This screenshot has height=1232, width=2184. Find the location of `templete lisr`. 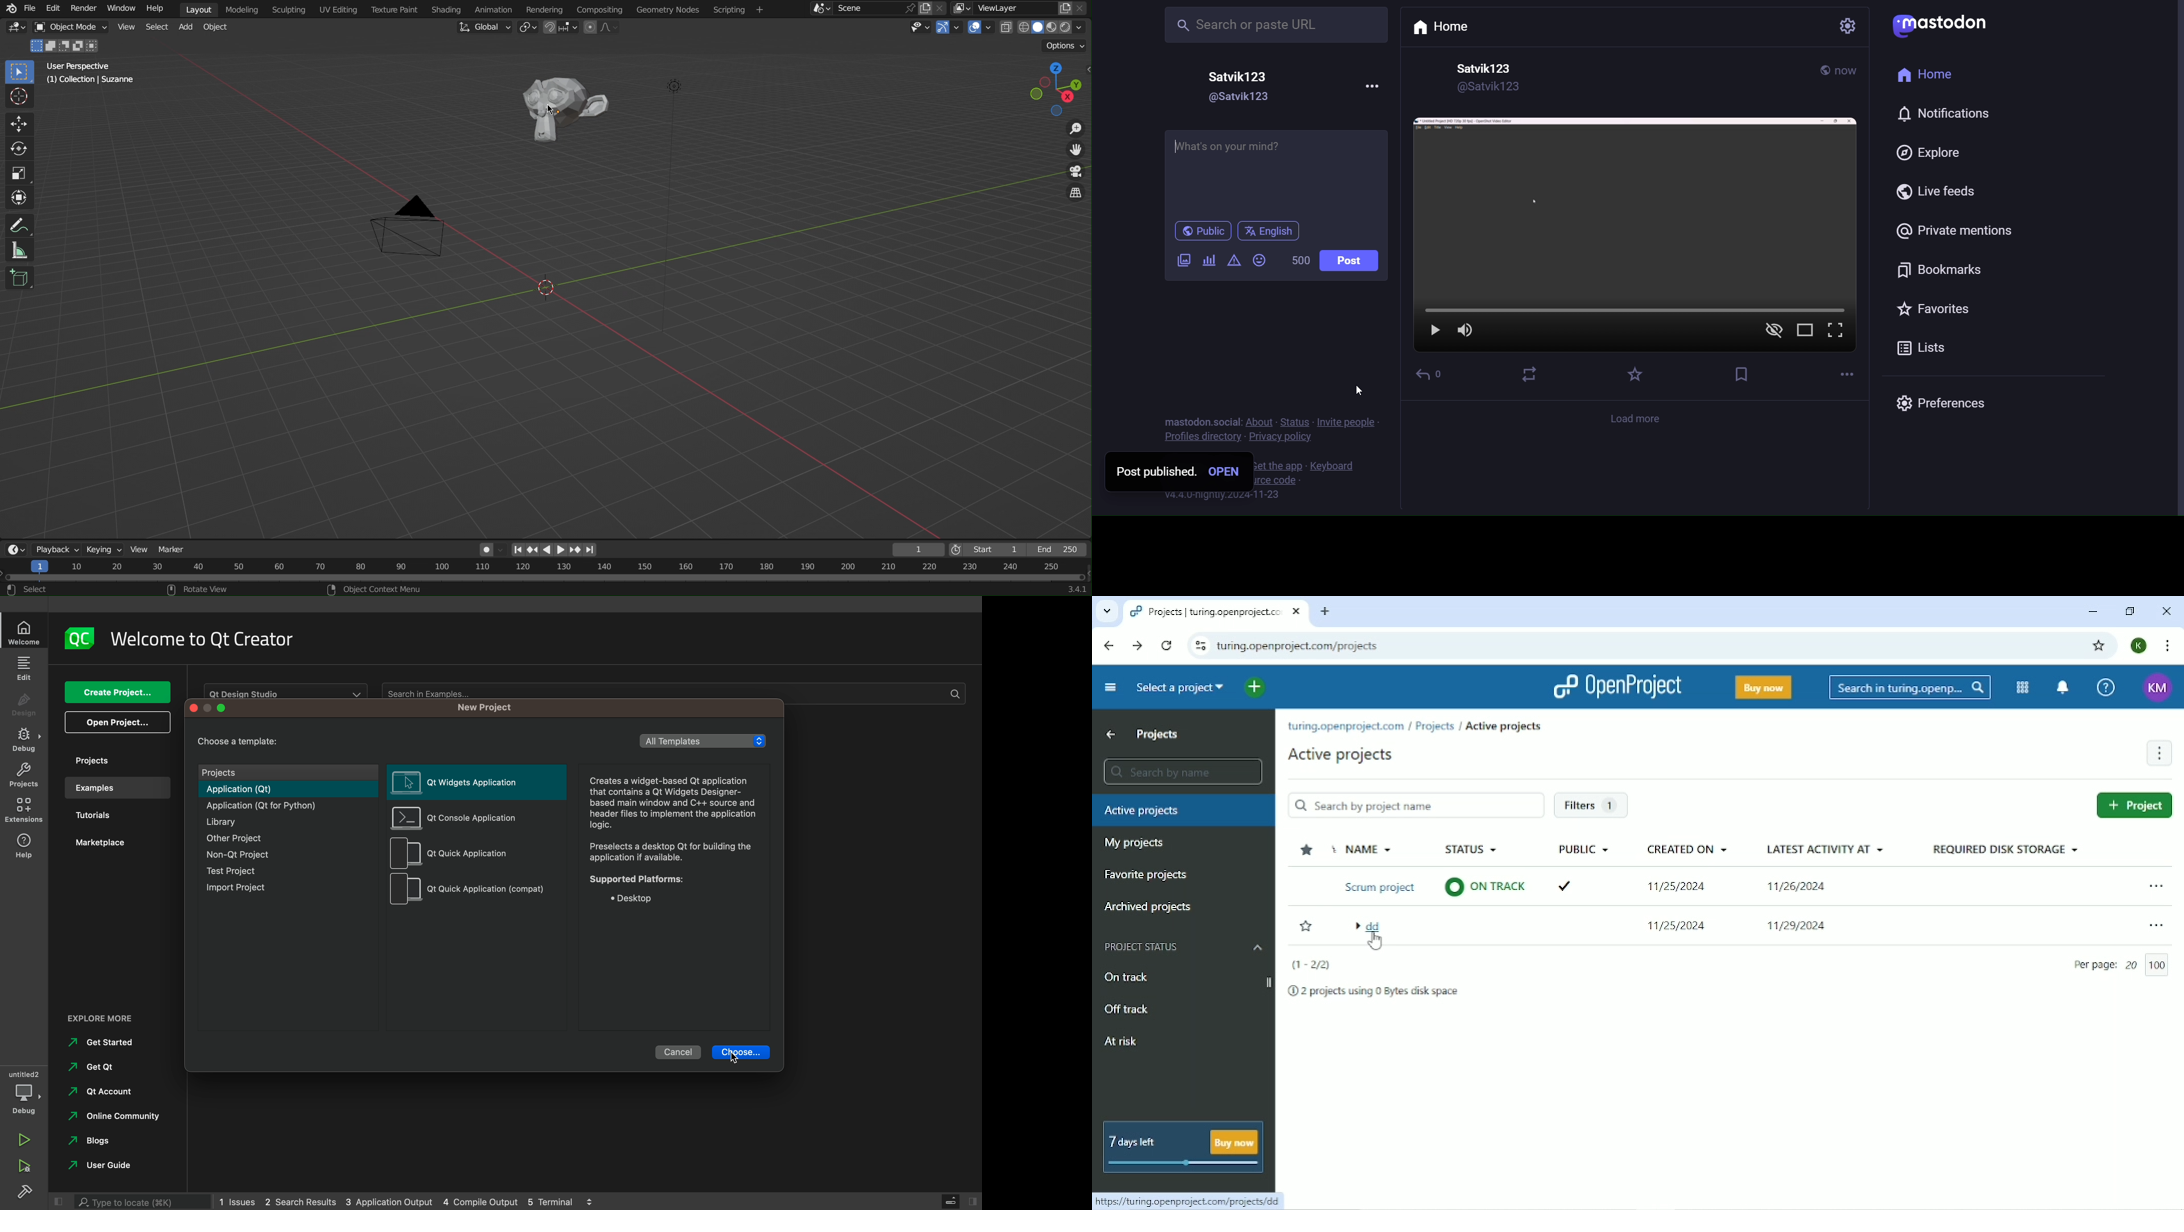

templete lisr is located at coordinates (699, 741).